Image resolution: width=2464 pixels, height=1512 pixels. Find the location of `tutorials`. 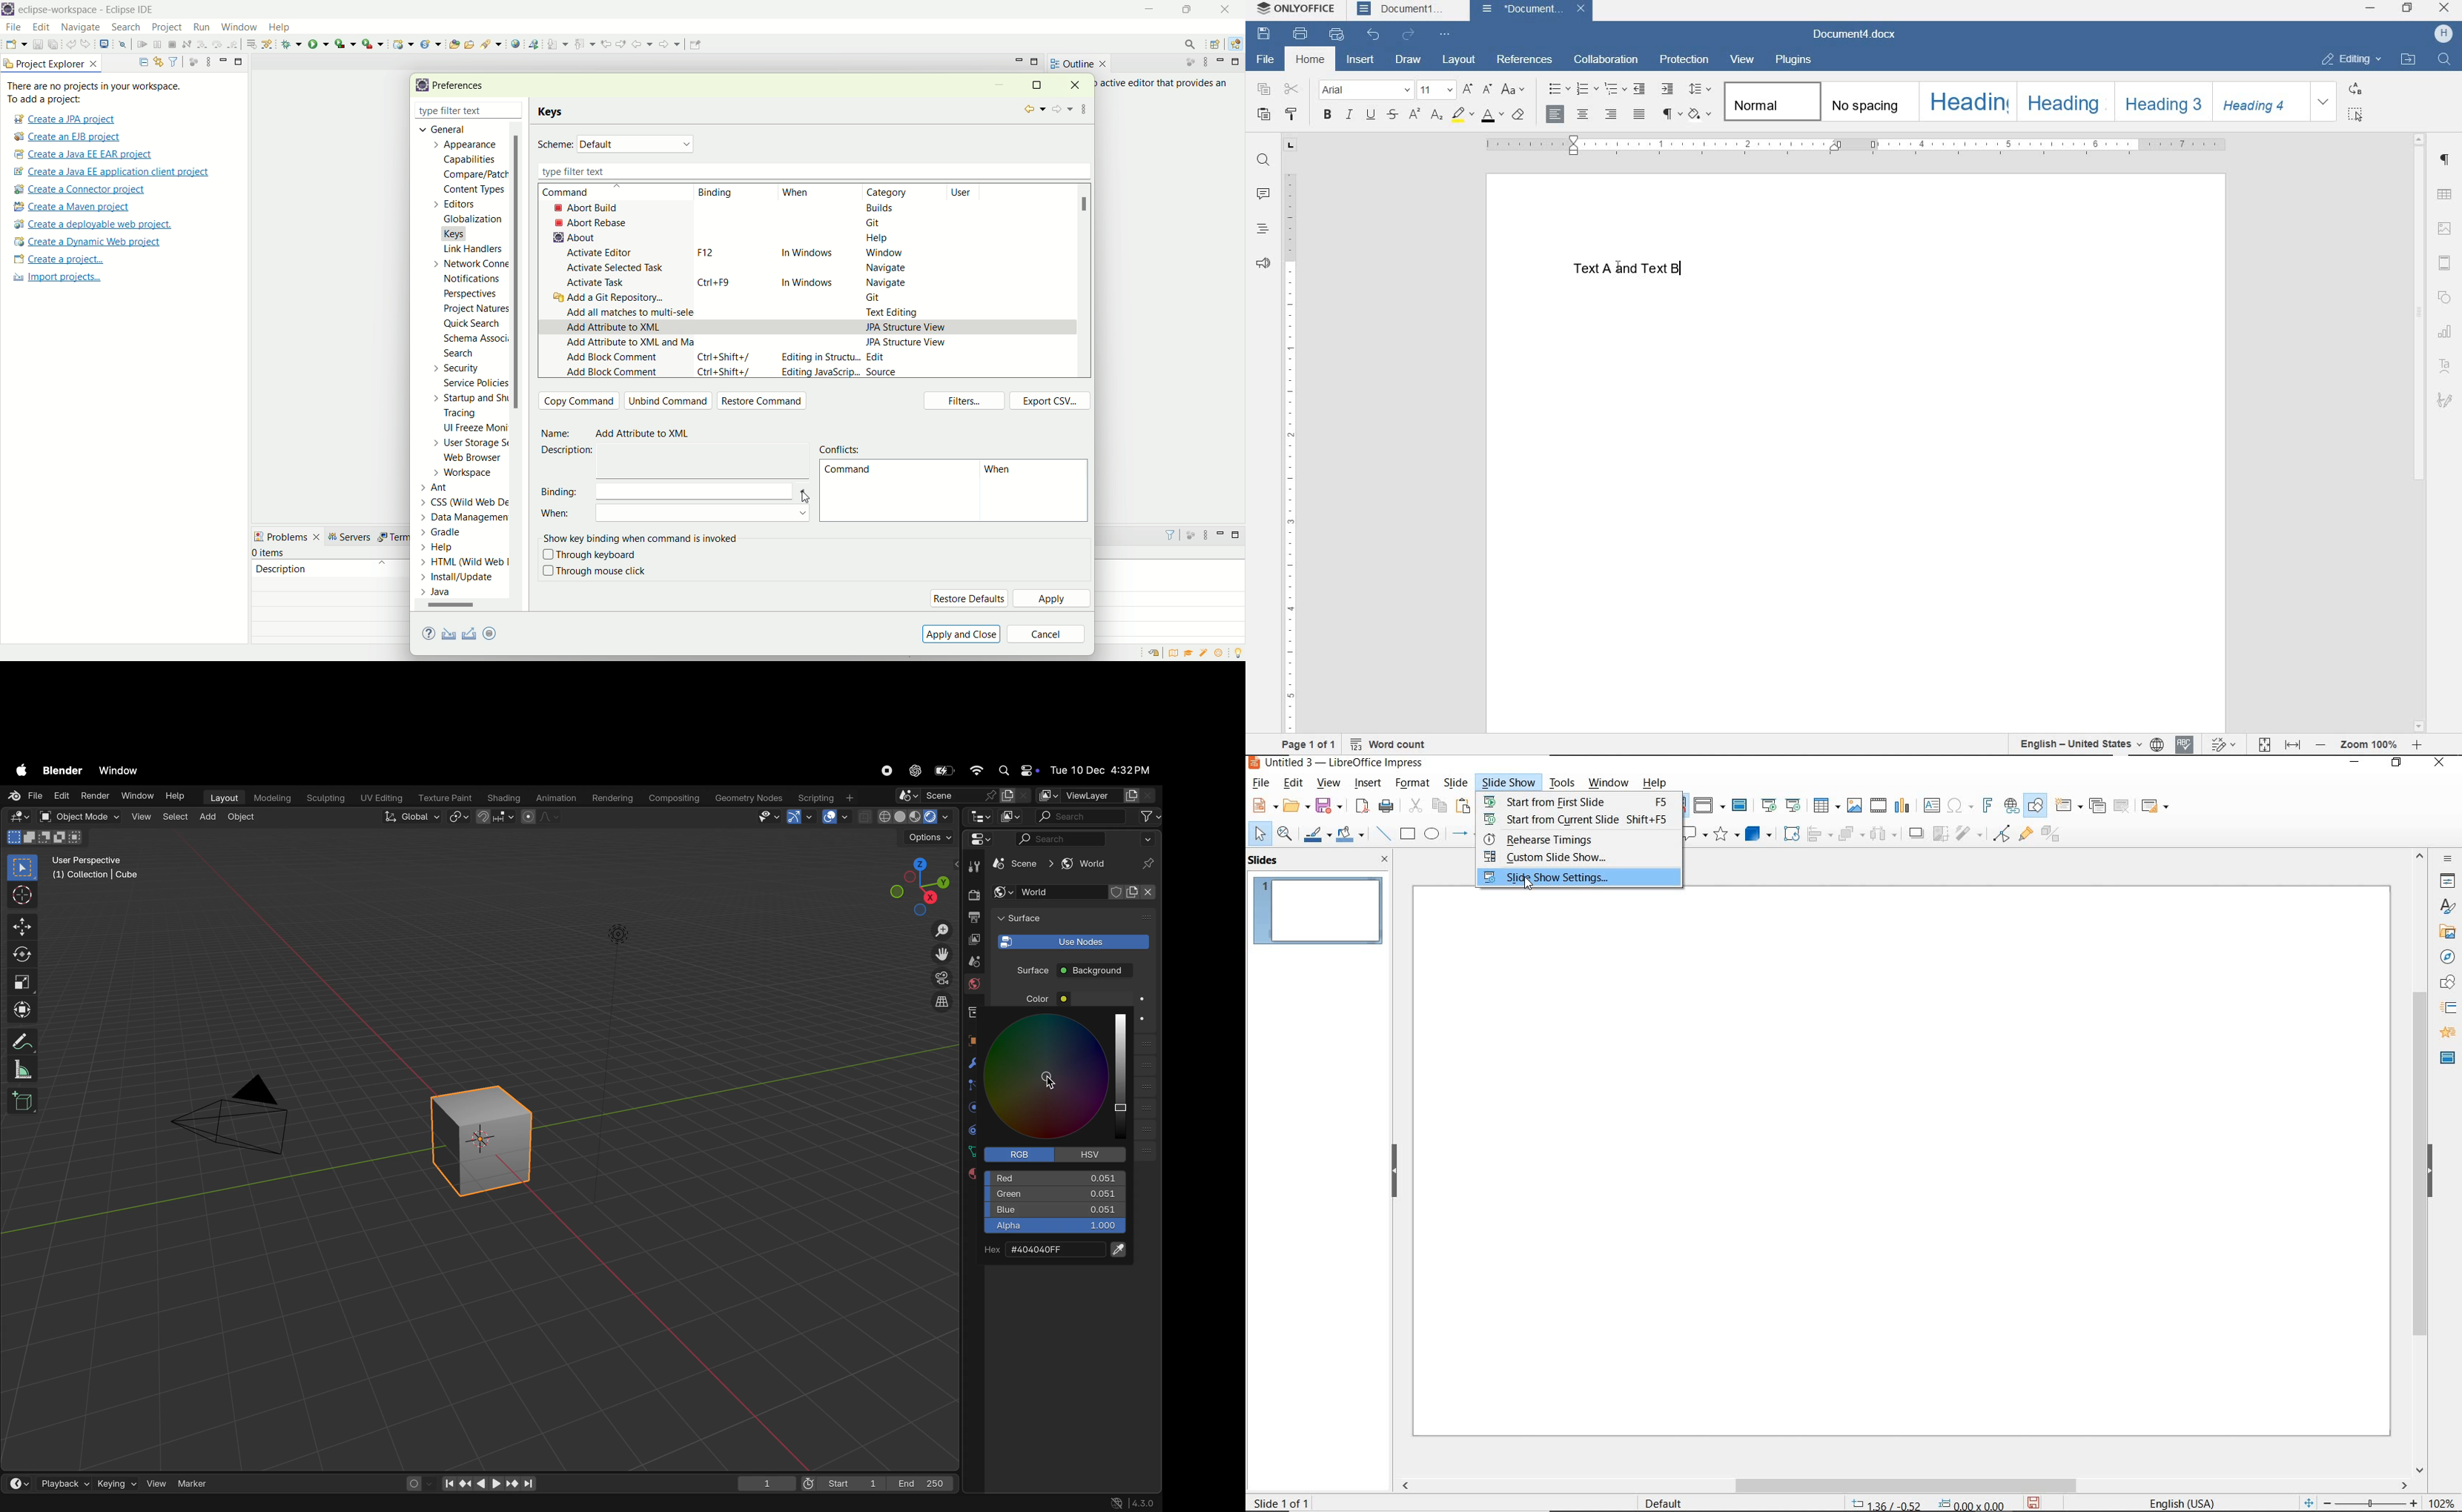

tutorials is located at coordinates (1188, 654).